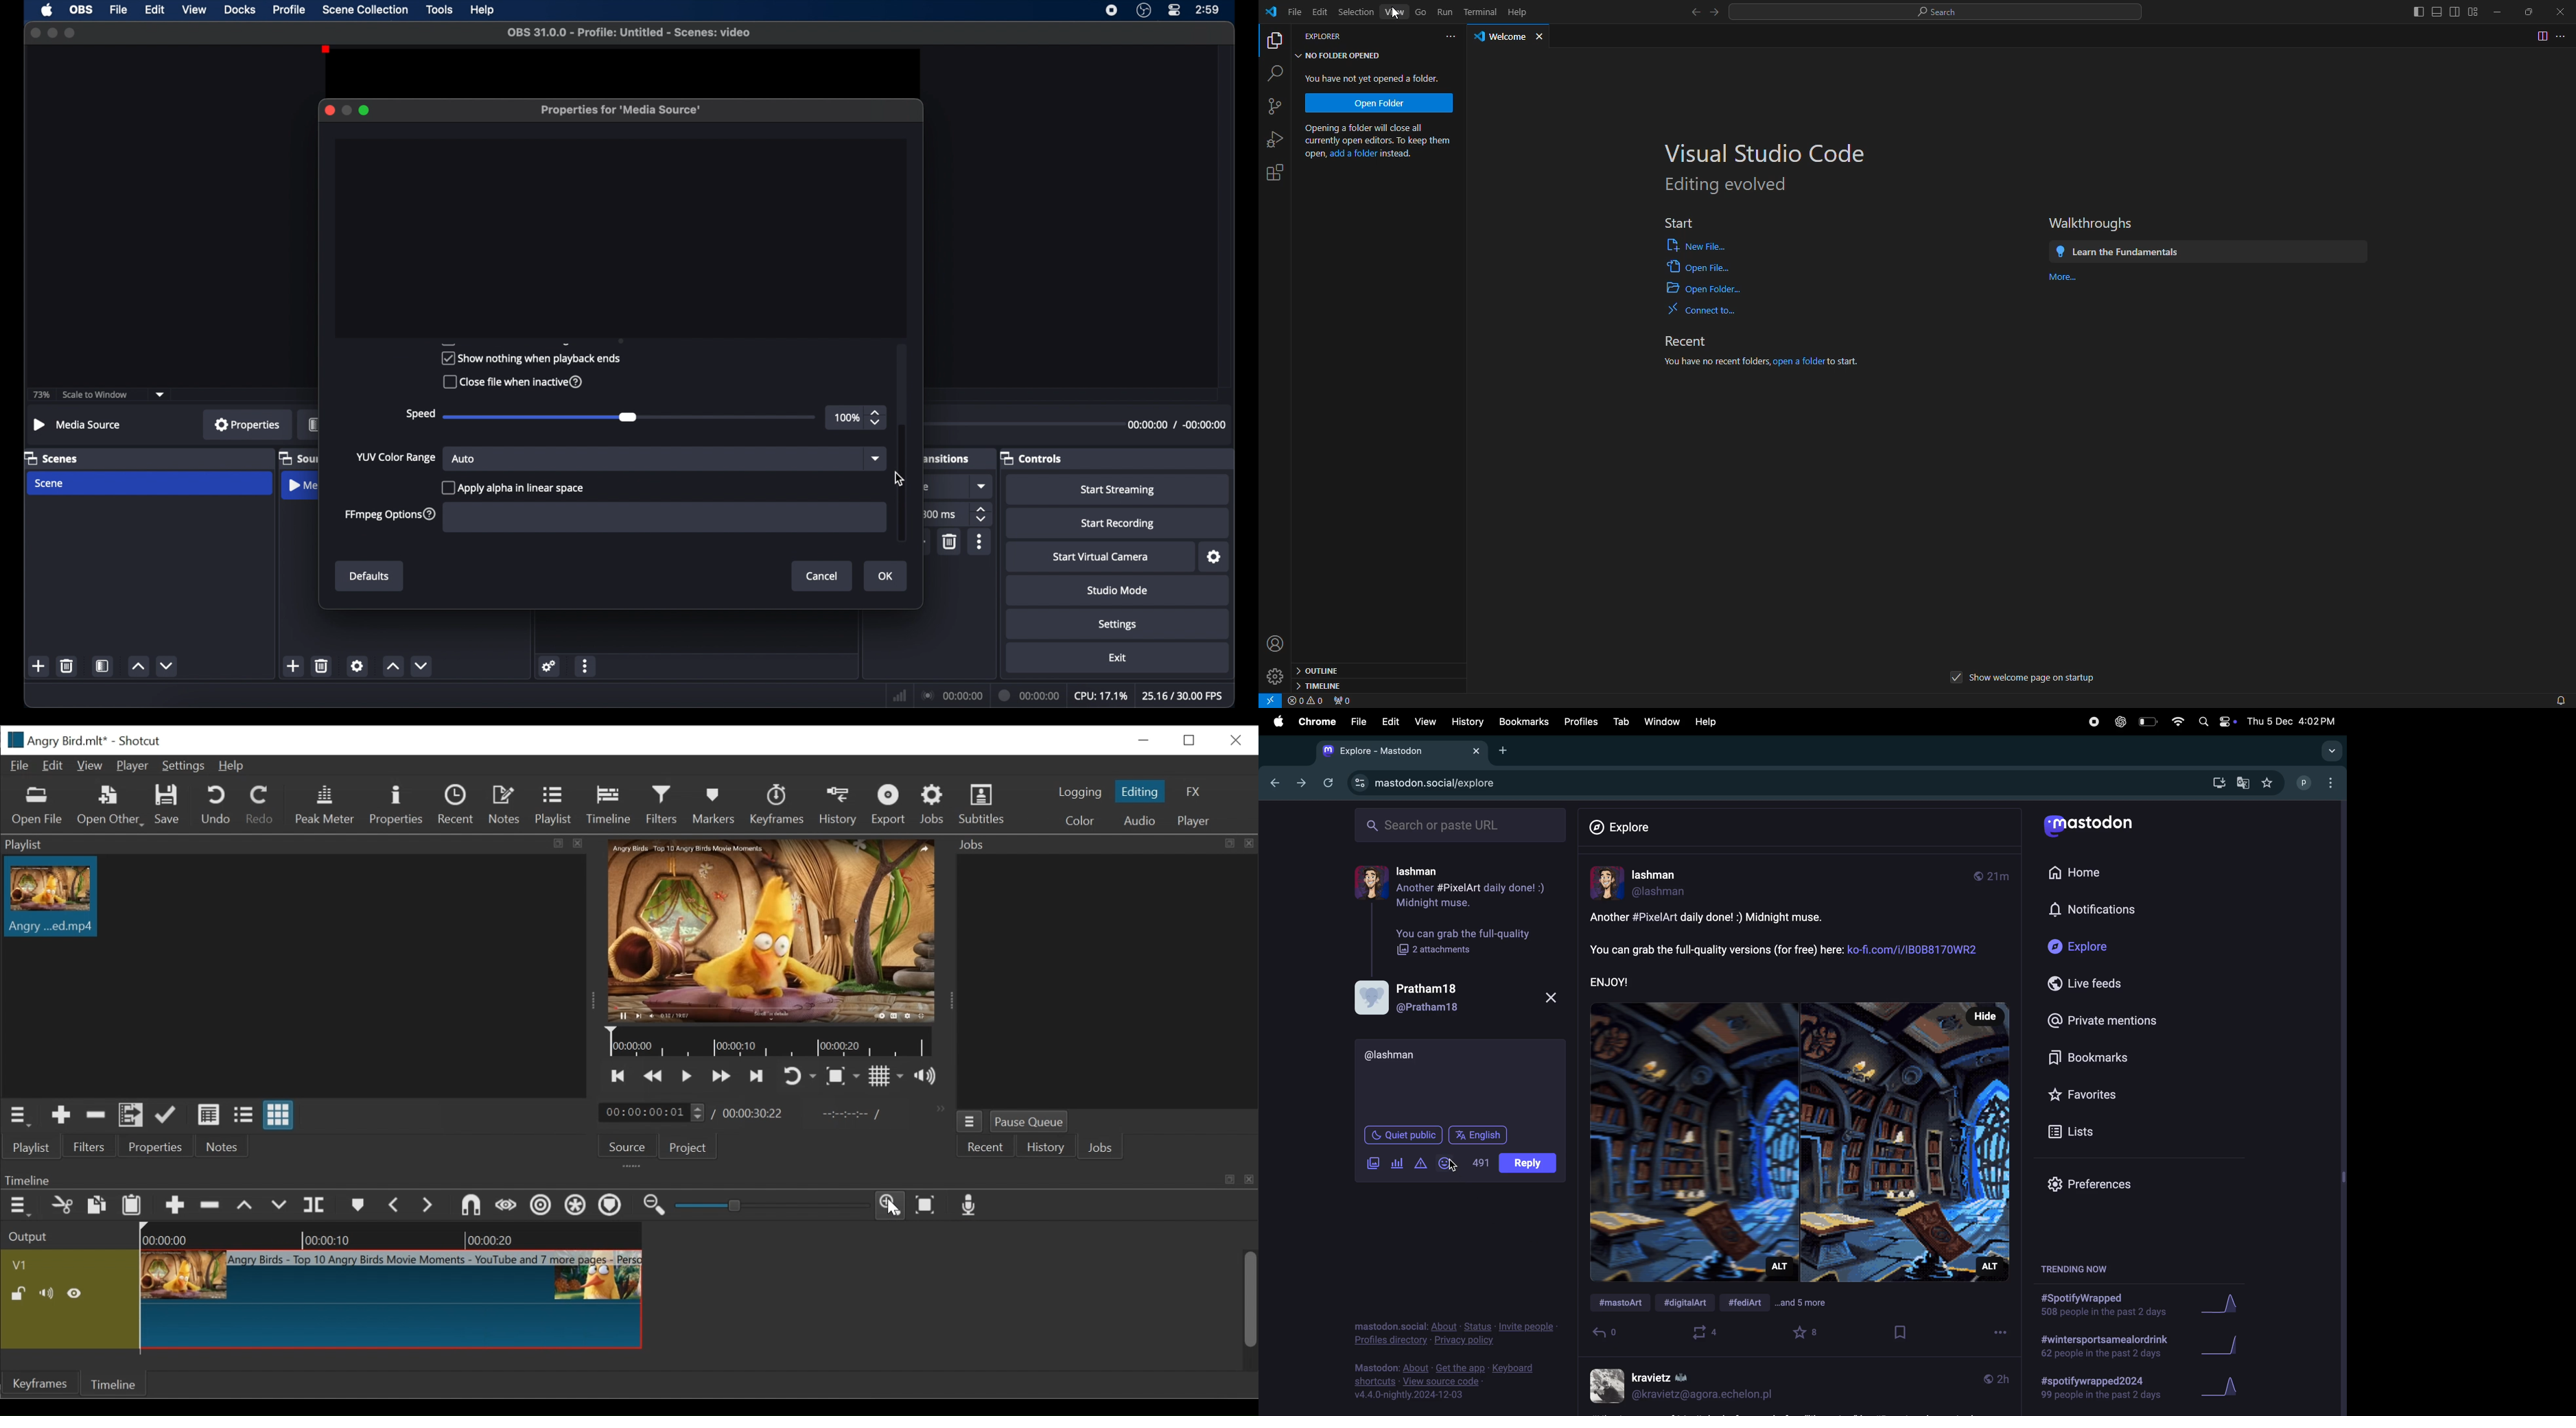 The width and height of the screenshot is (2576, 1428). Describe the element at coordinates (421, 667) in the screenshot. I see `decrement` at that location.